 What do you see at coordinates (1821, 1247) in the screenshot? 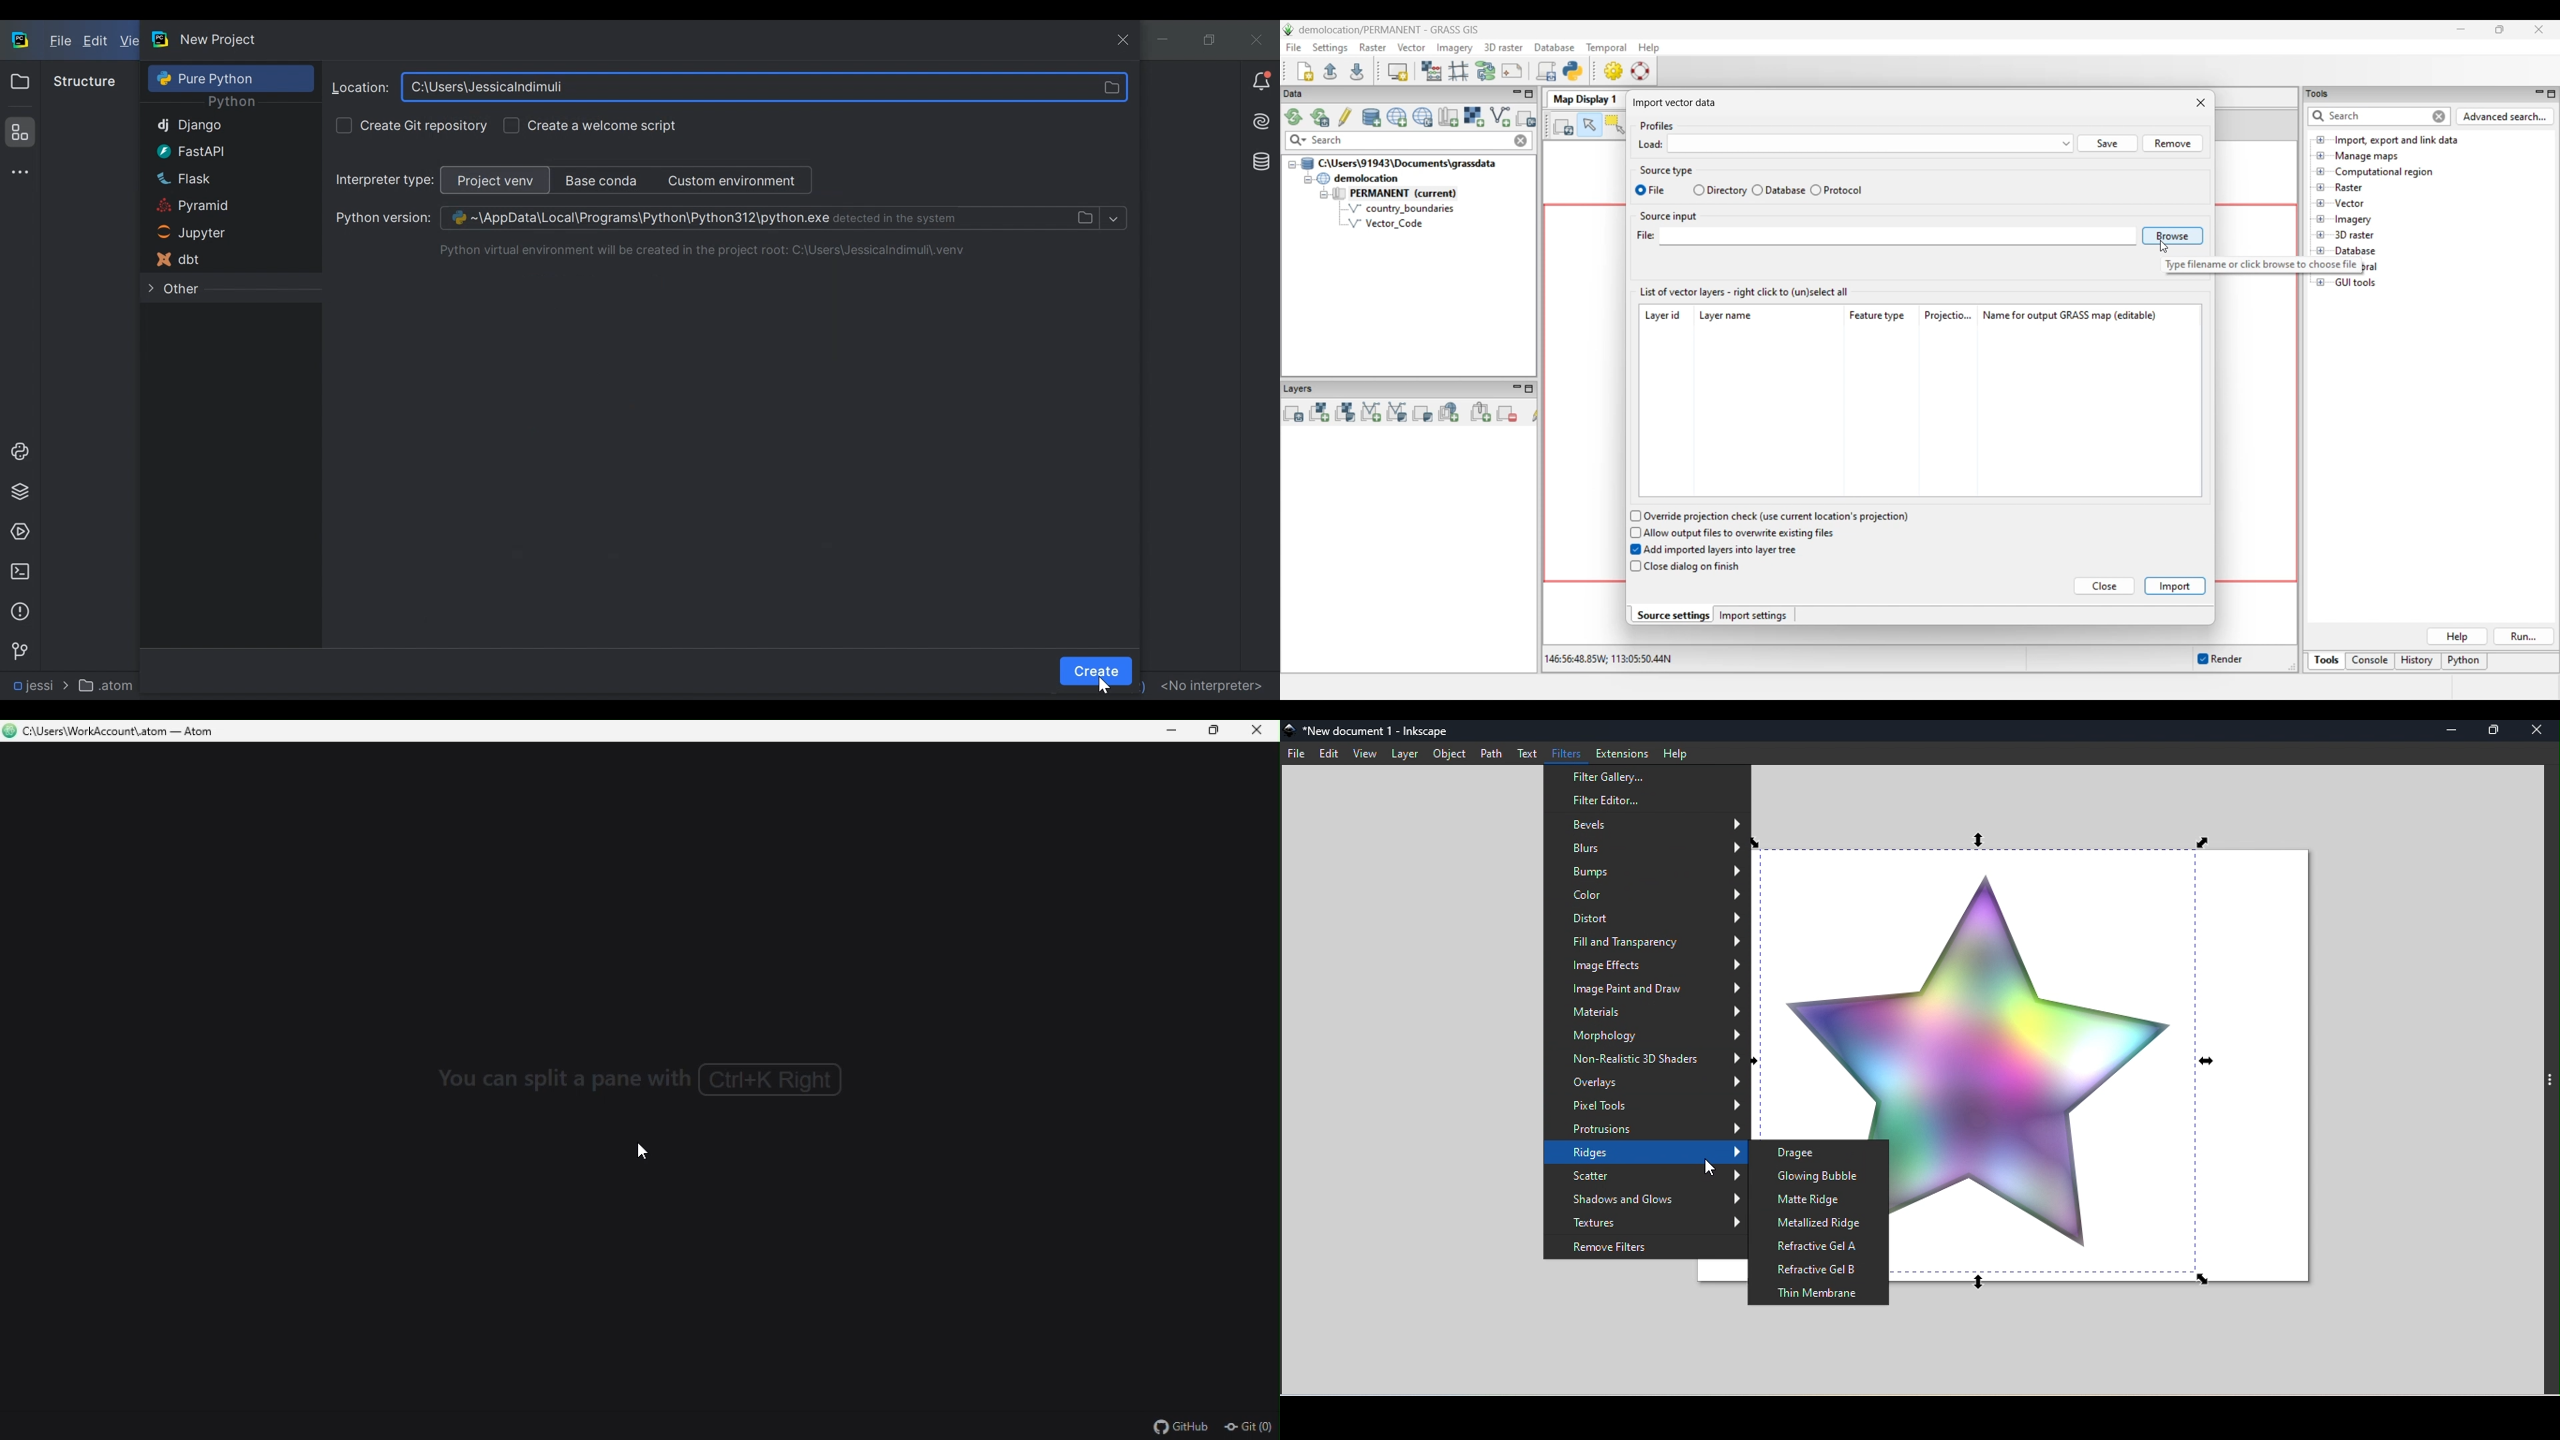
I see `Refractive Gel A` at bounding box center [1821, 1247].